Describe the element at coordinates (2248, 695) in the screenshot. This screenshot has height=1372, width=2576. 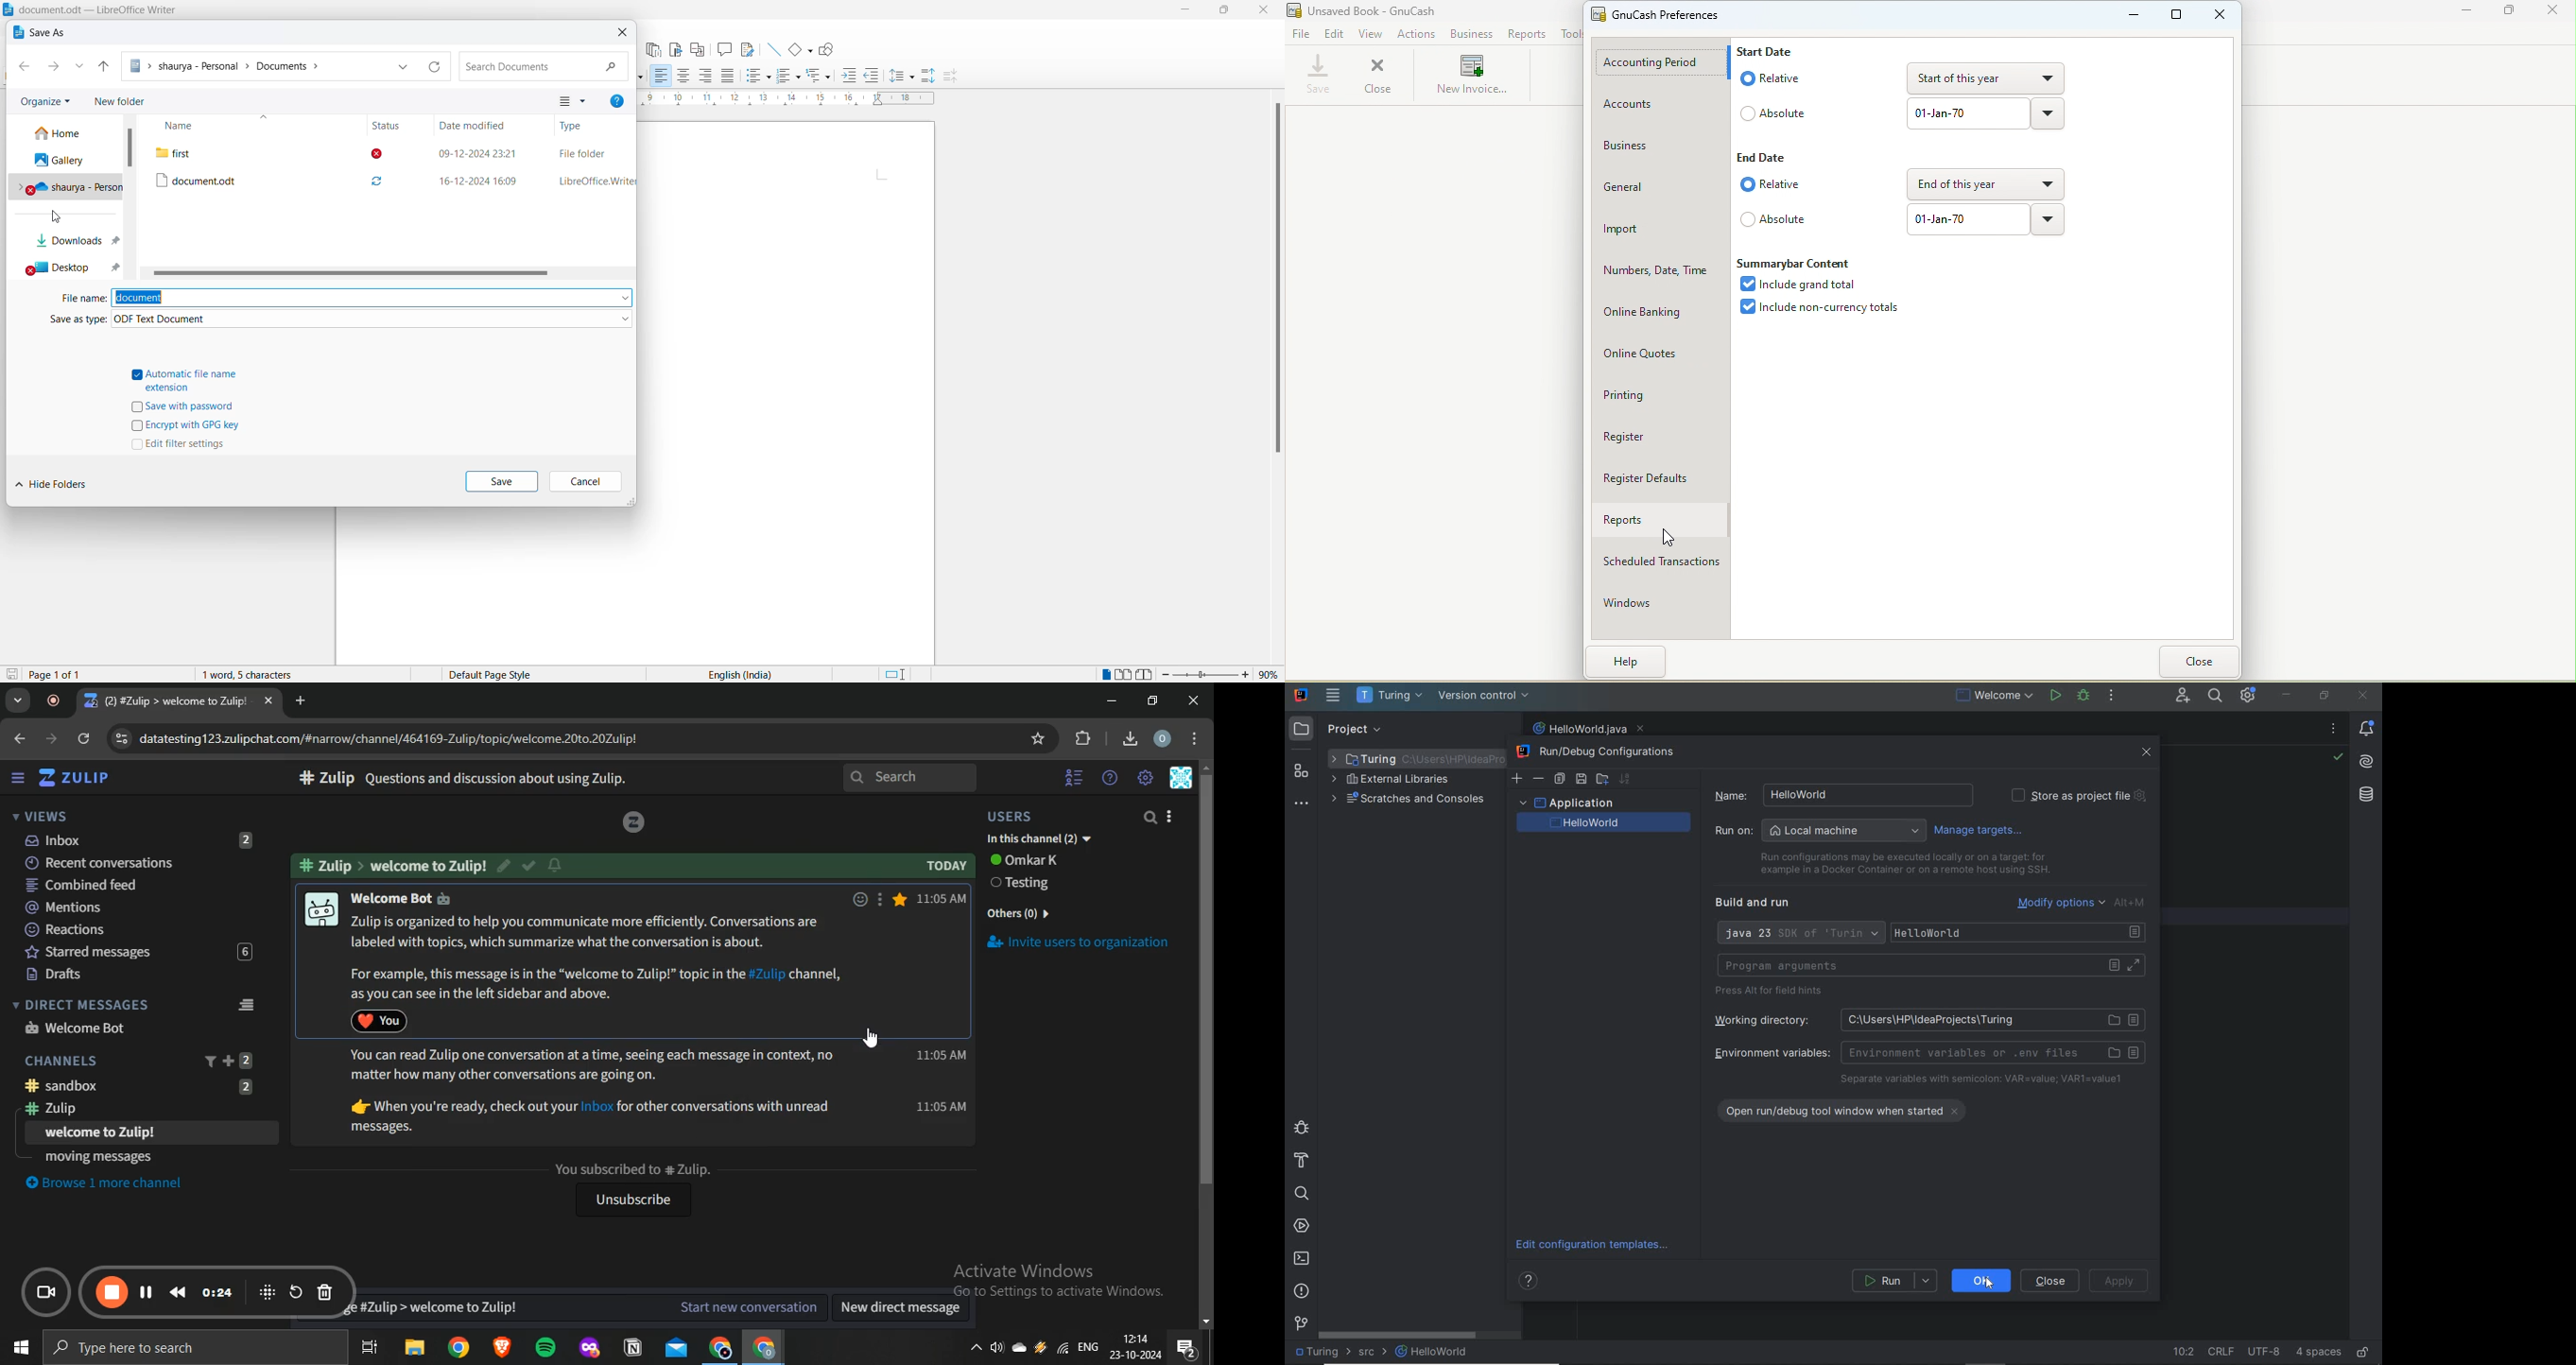
I see `IDE & Project Settings` at that location.